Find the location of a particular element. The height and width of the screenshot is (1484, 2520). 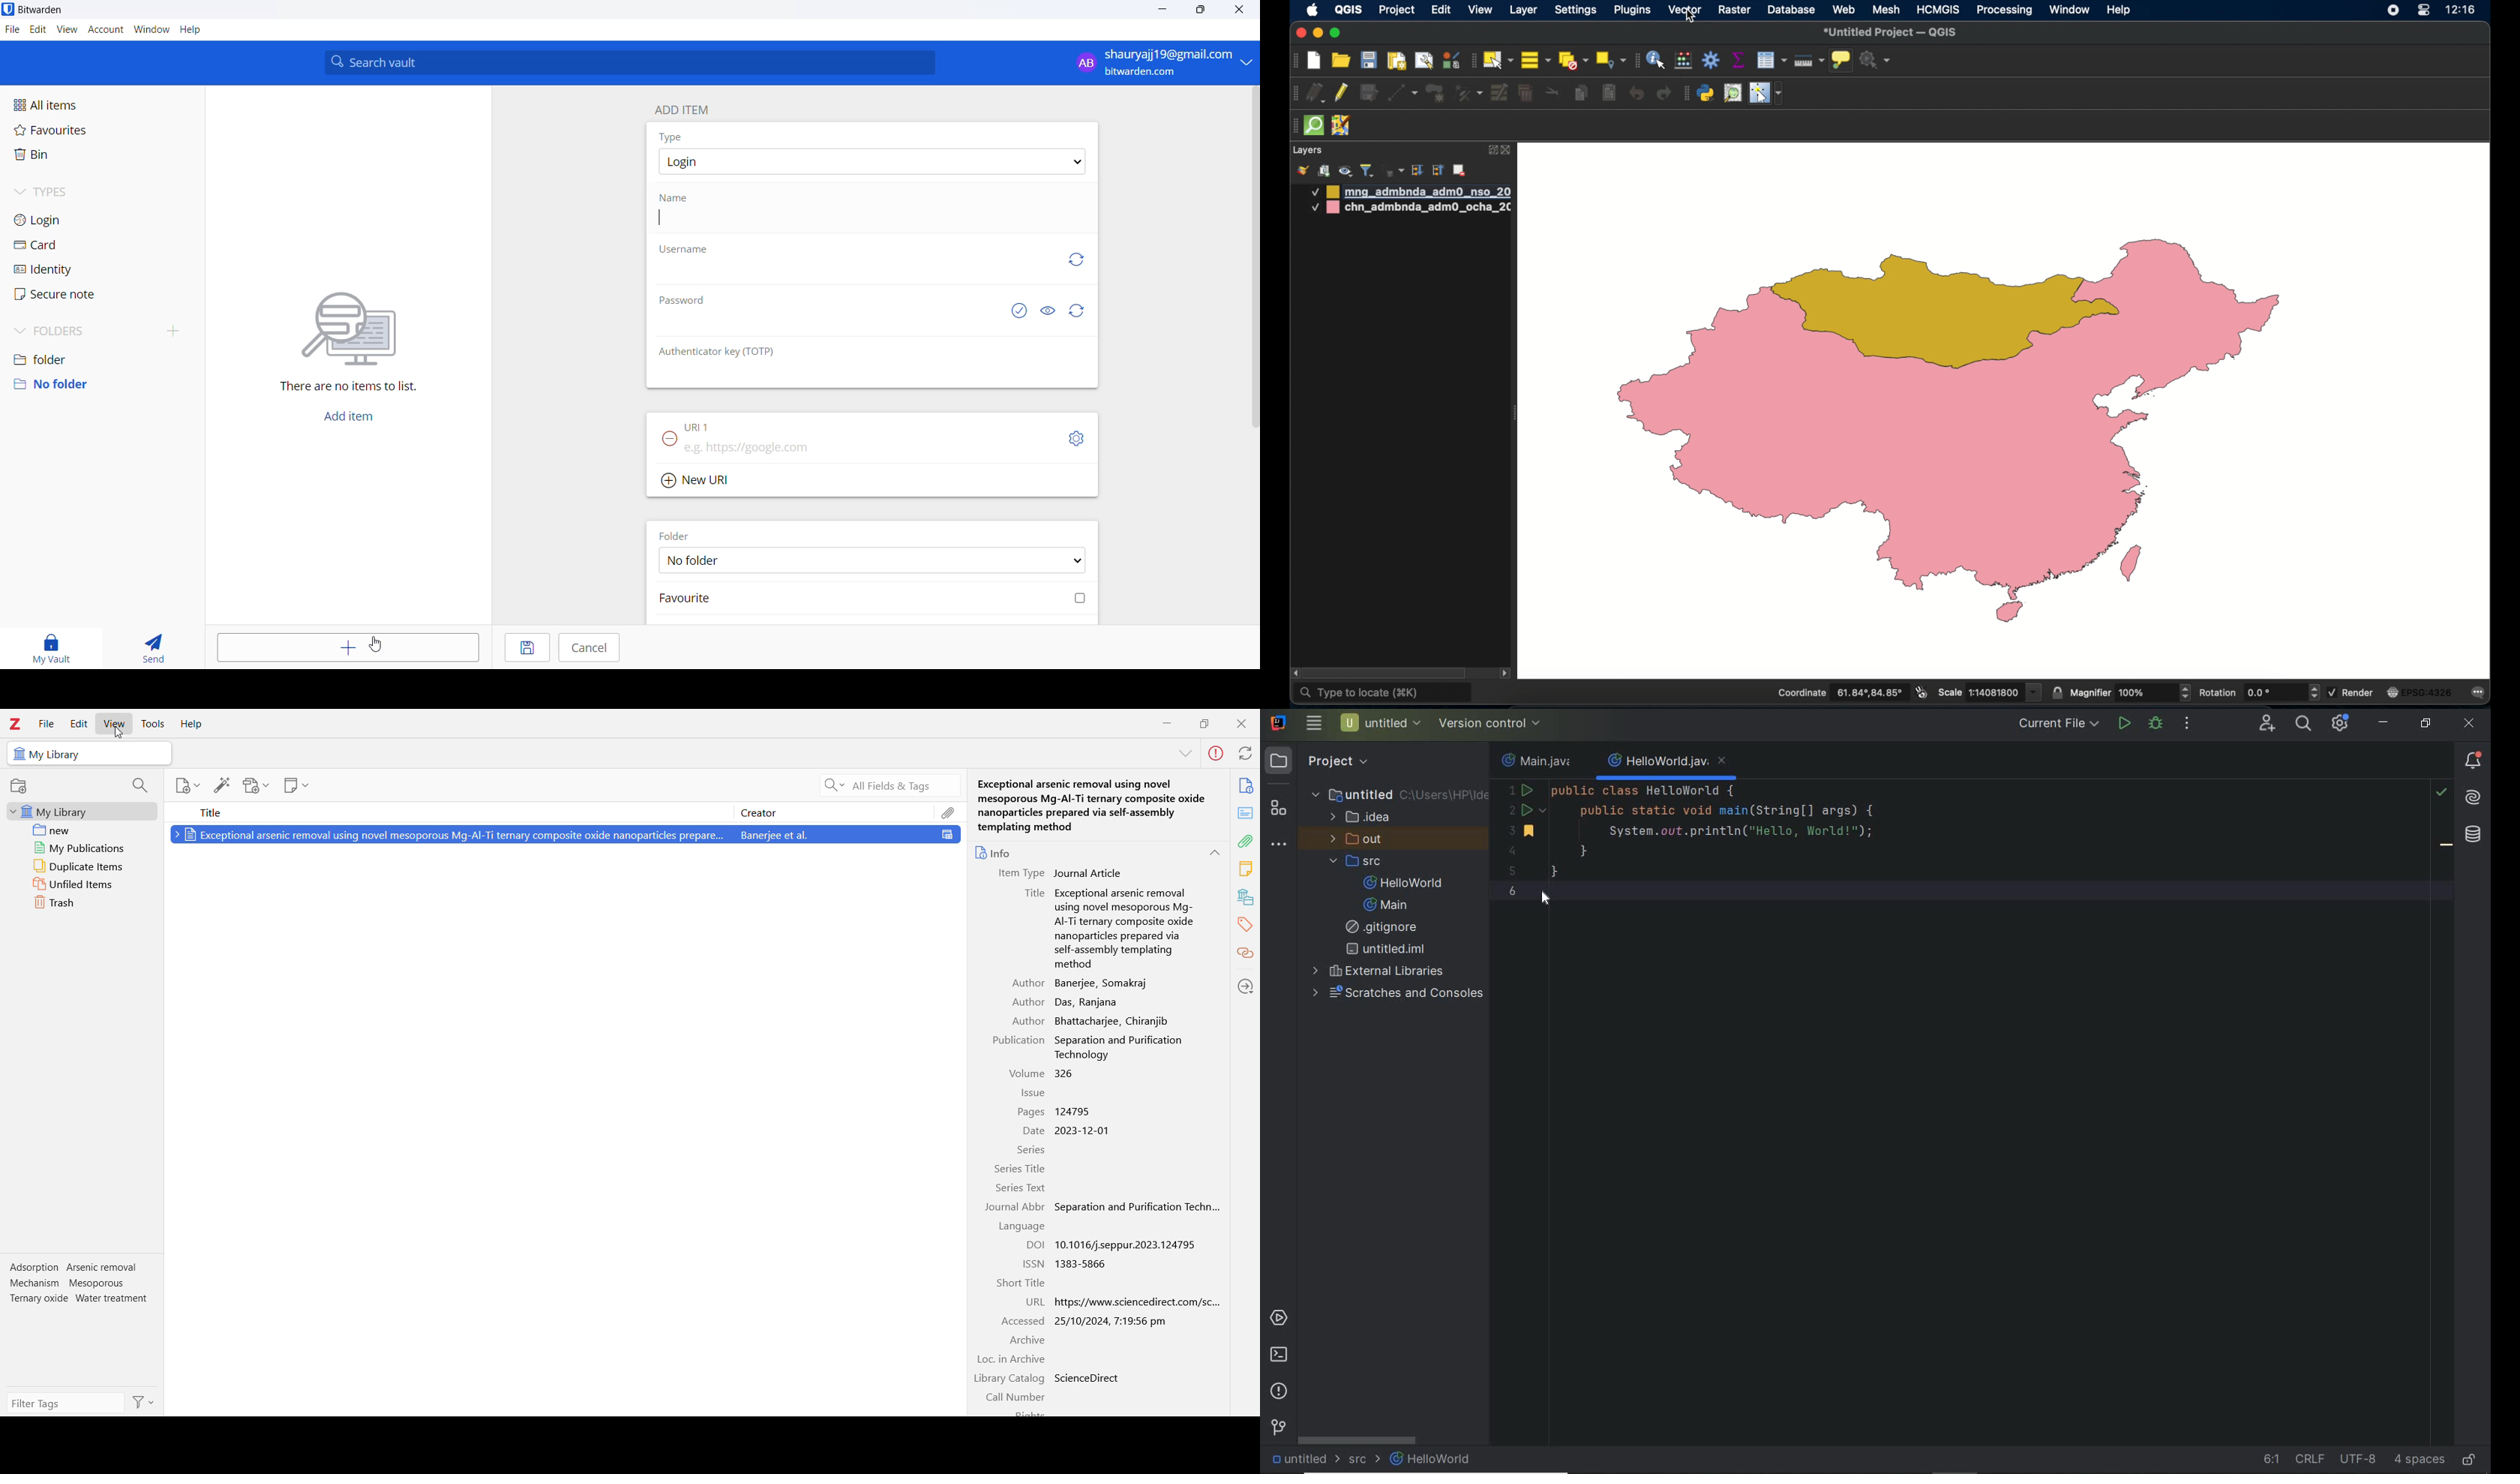

URL input is located at coordinates (845, 448).